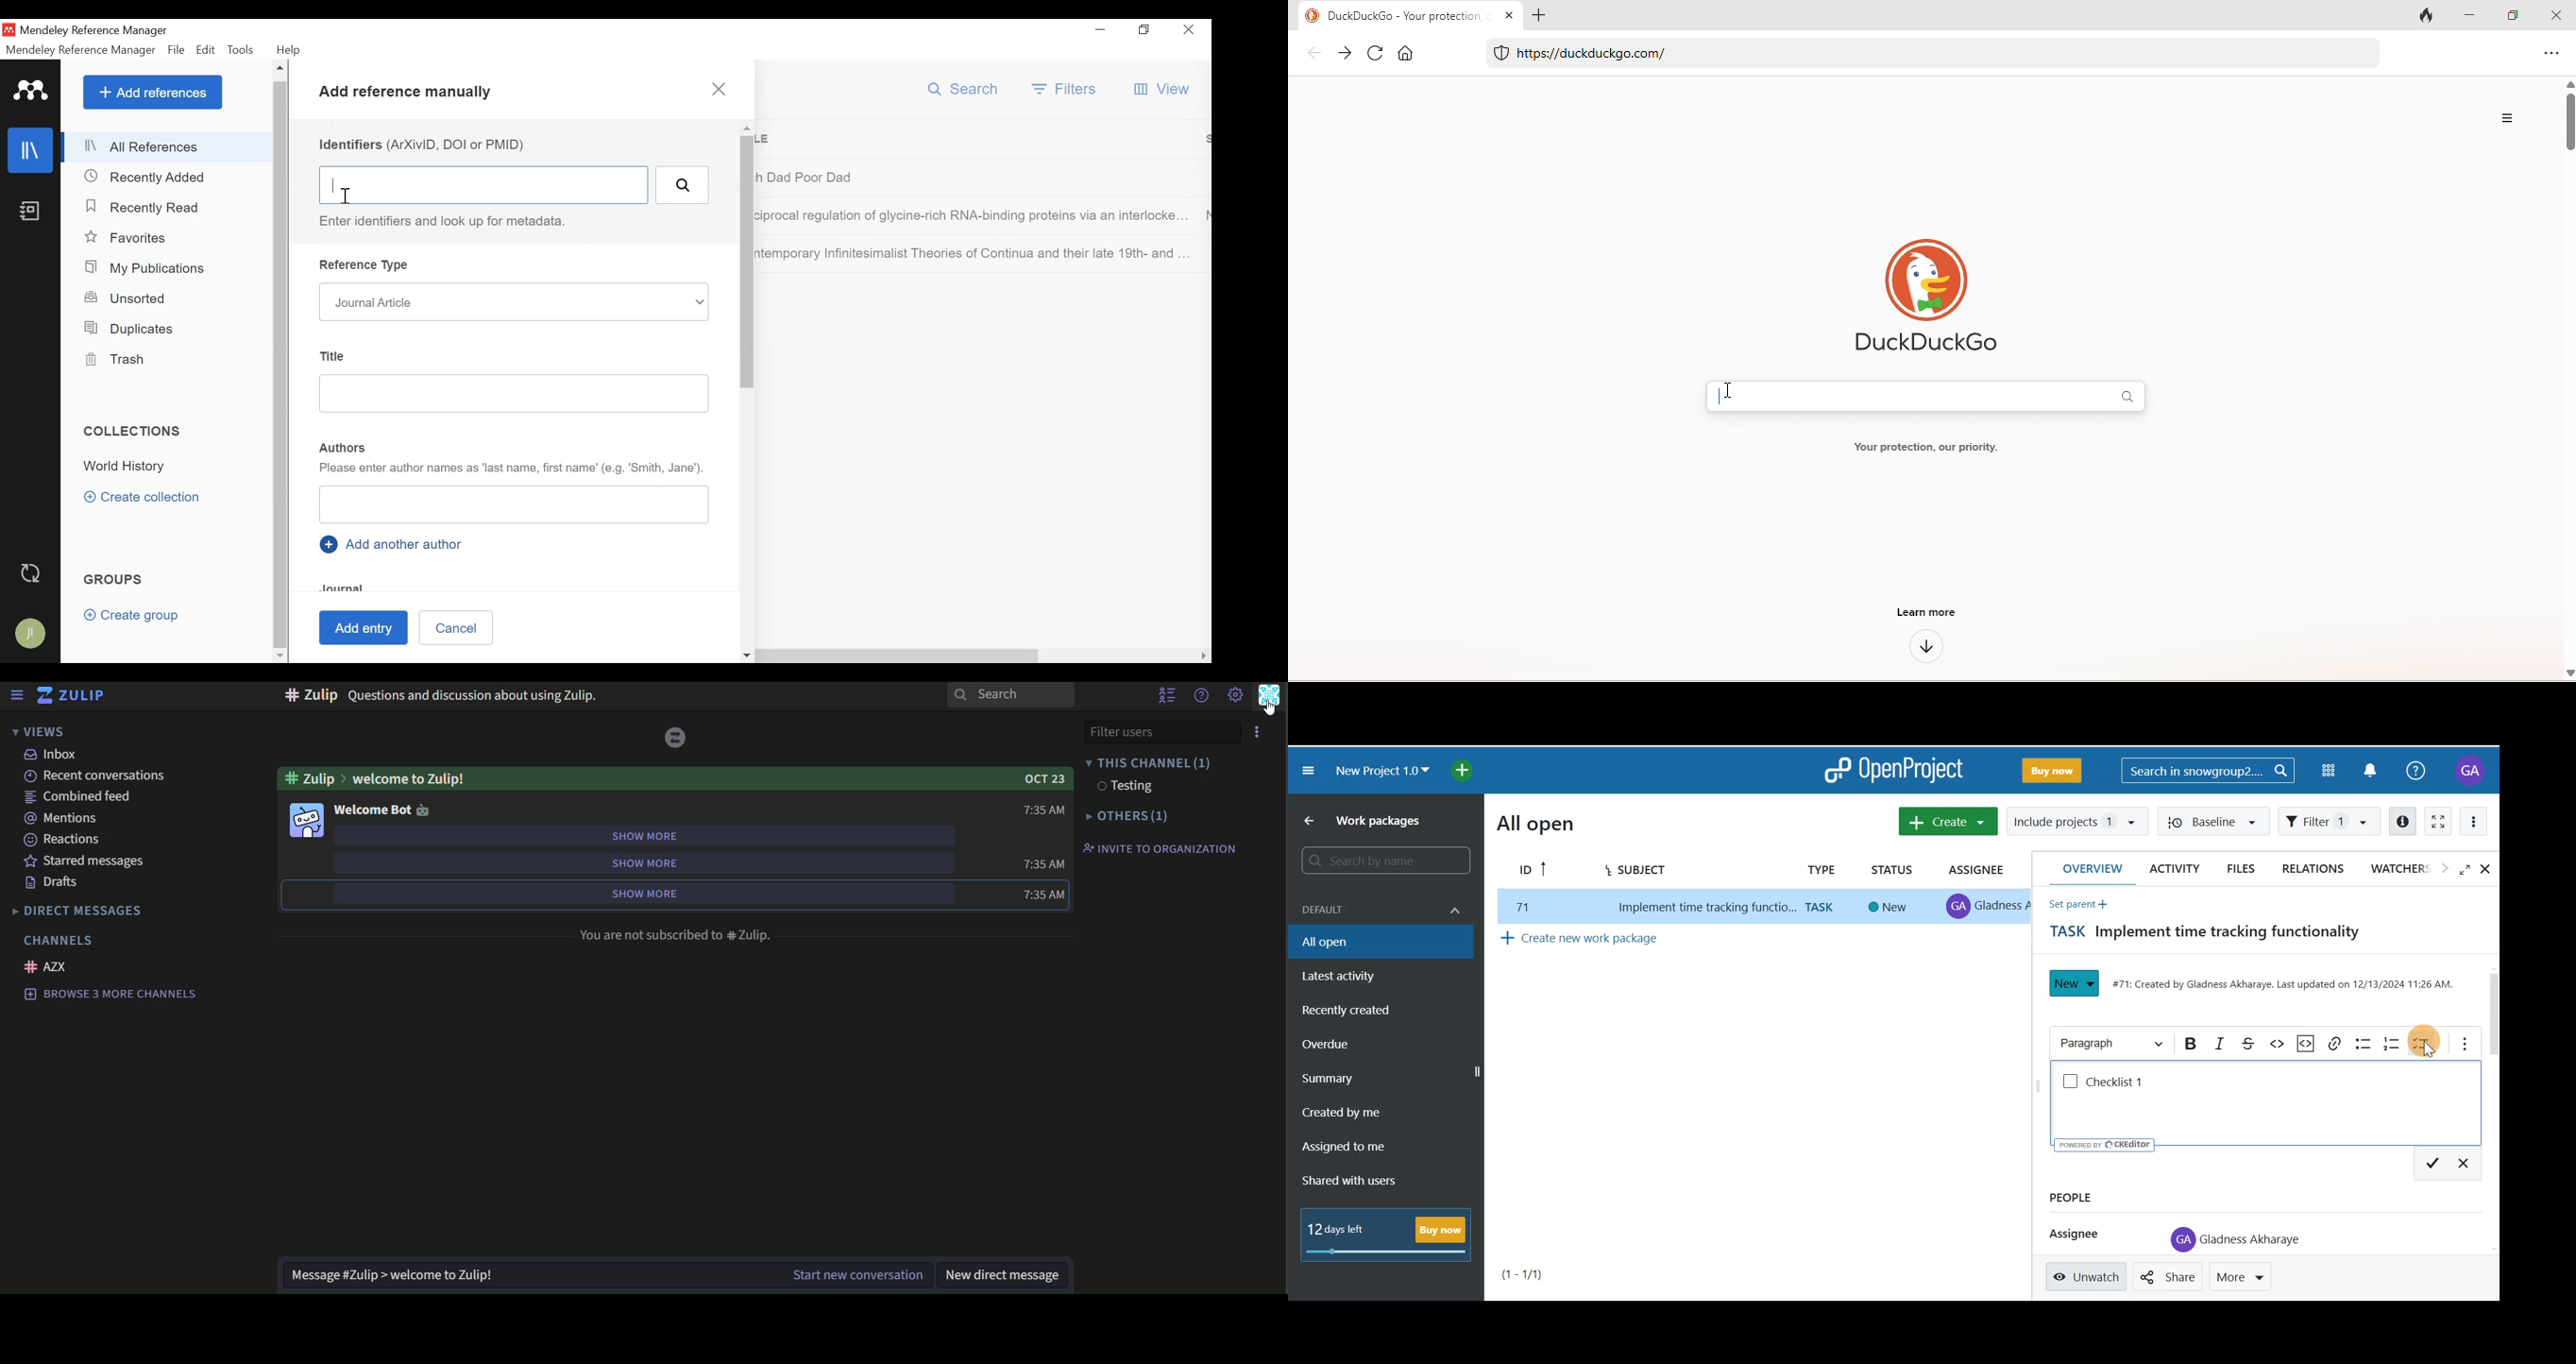  What do you see at coordinates (131, 616) in the screenshot?
I see `Create group` at bounding box center [131, 616].